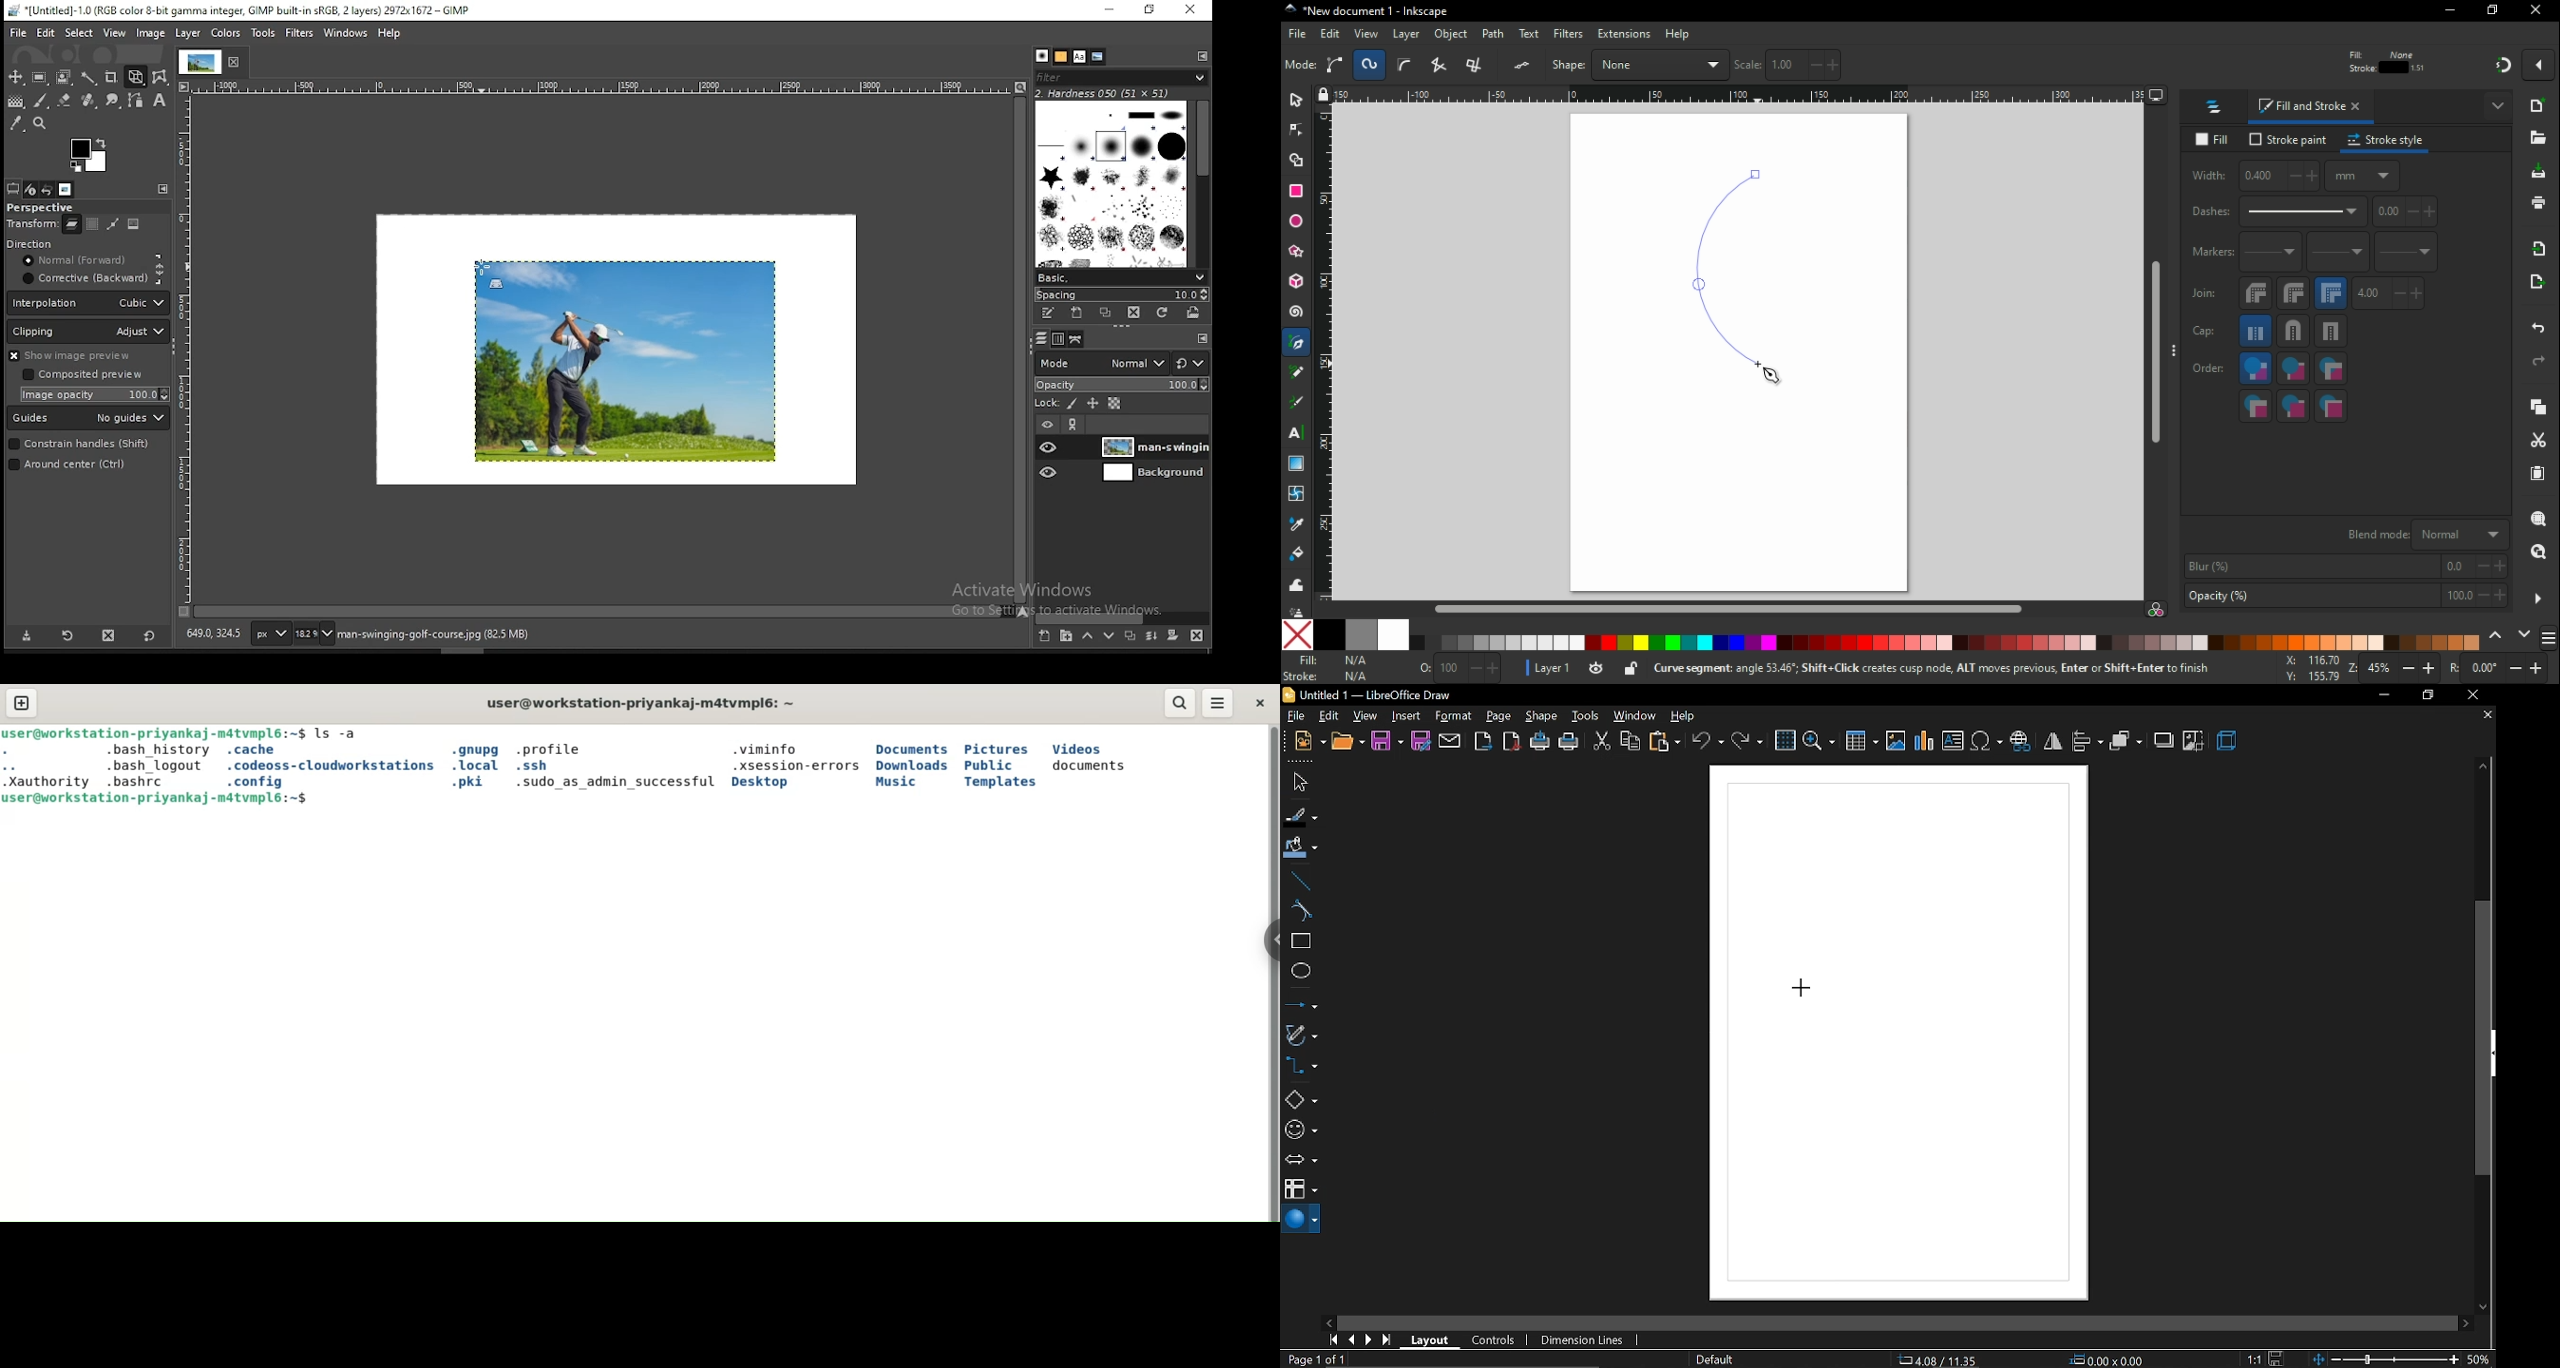  I want to click on connector, so click(1305, 1064).